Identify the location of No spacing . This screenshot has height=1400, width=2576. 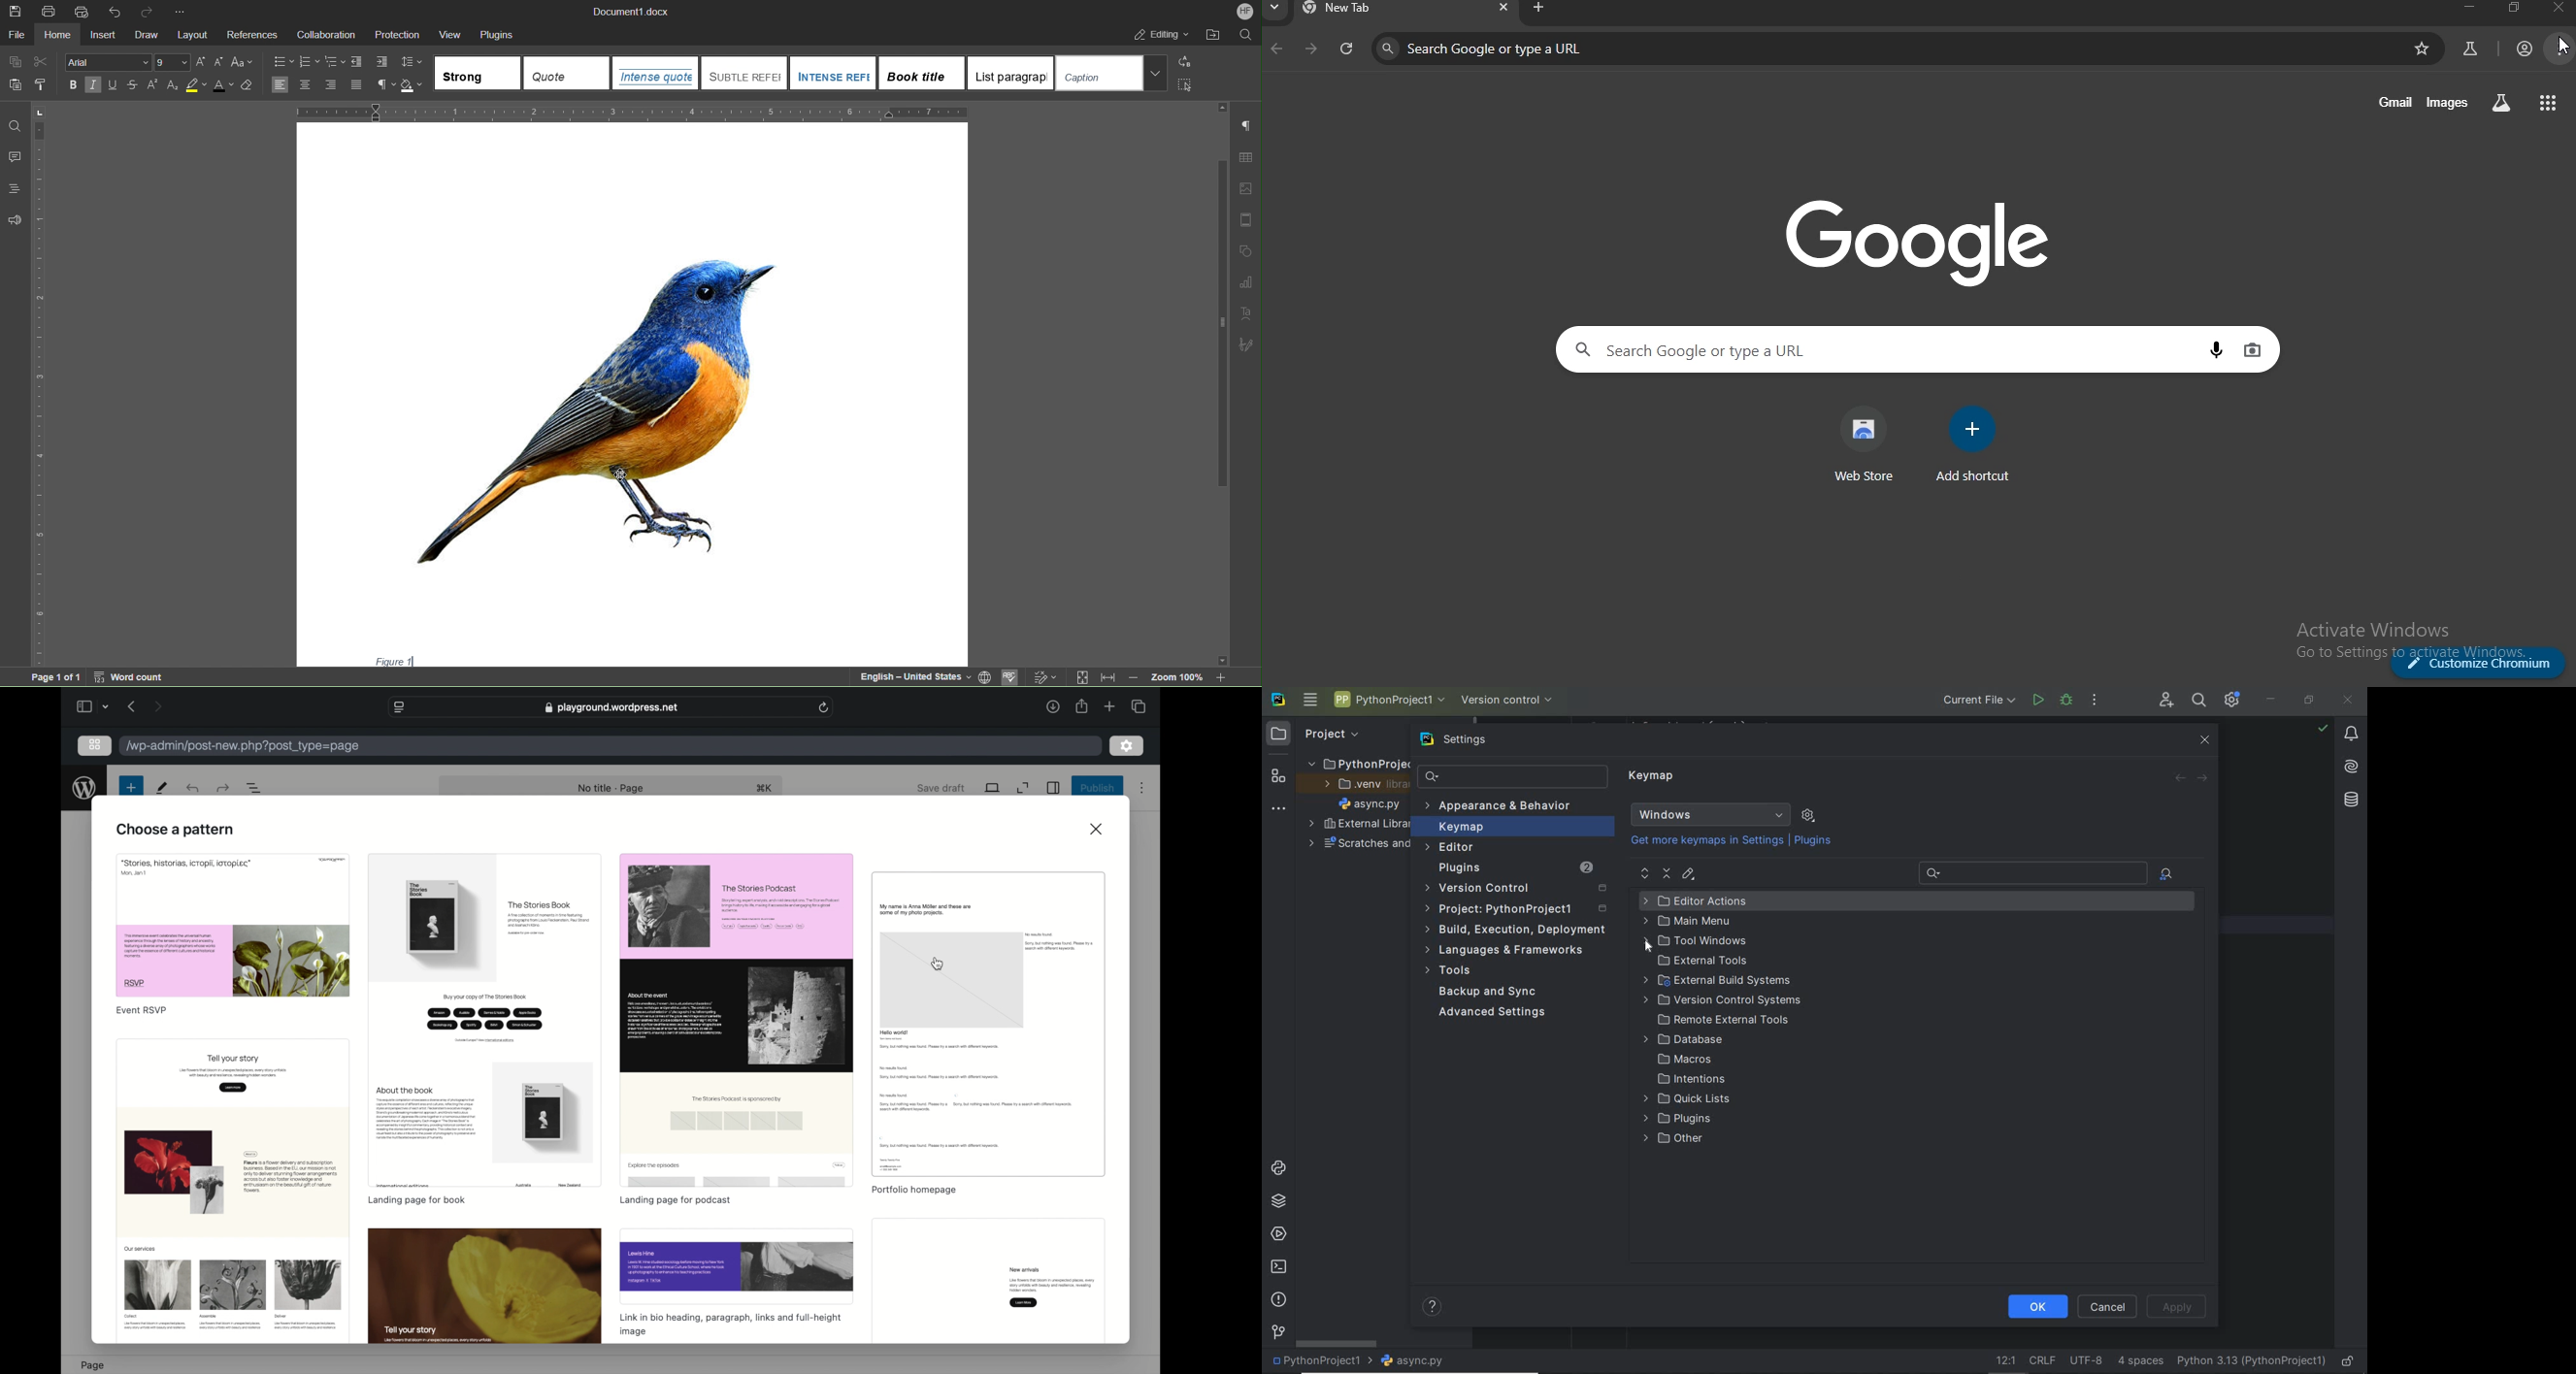
(567, 73).